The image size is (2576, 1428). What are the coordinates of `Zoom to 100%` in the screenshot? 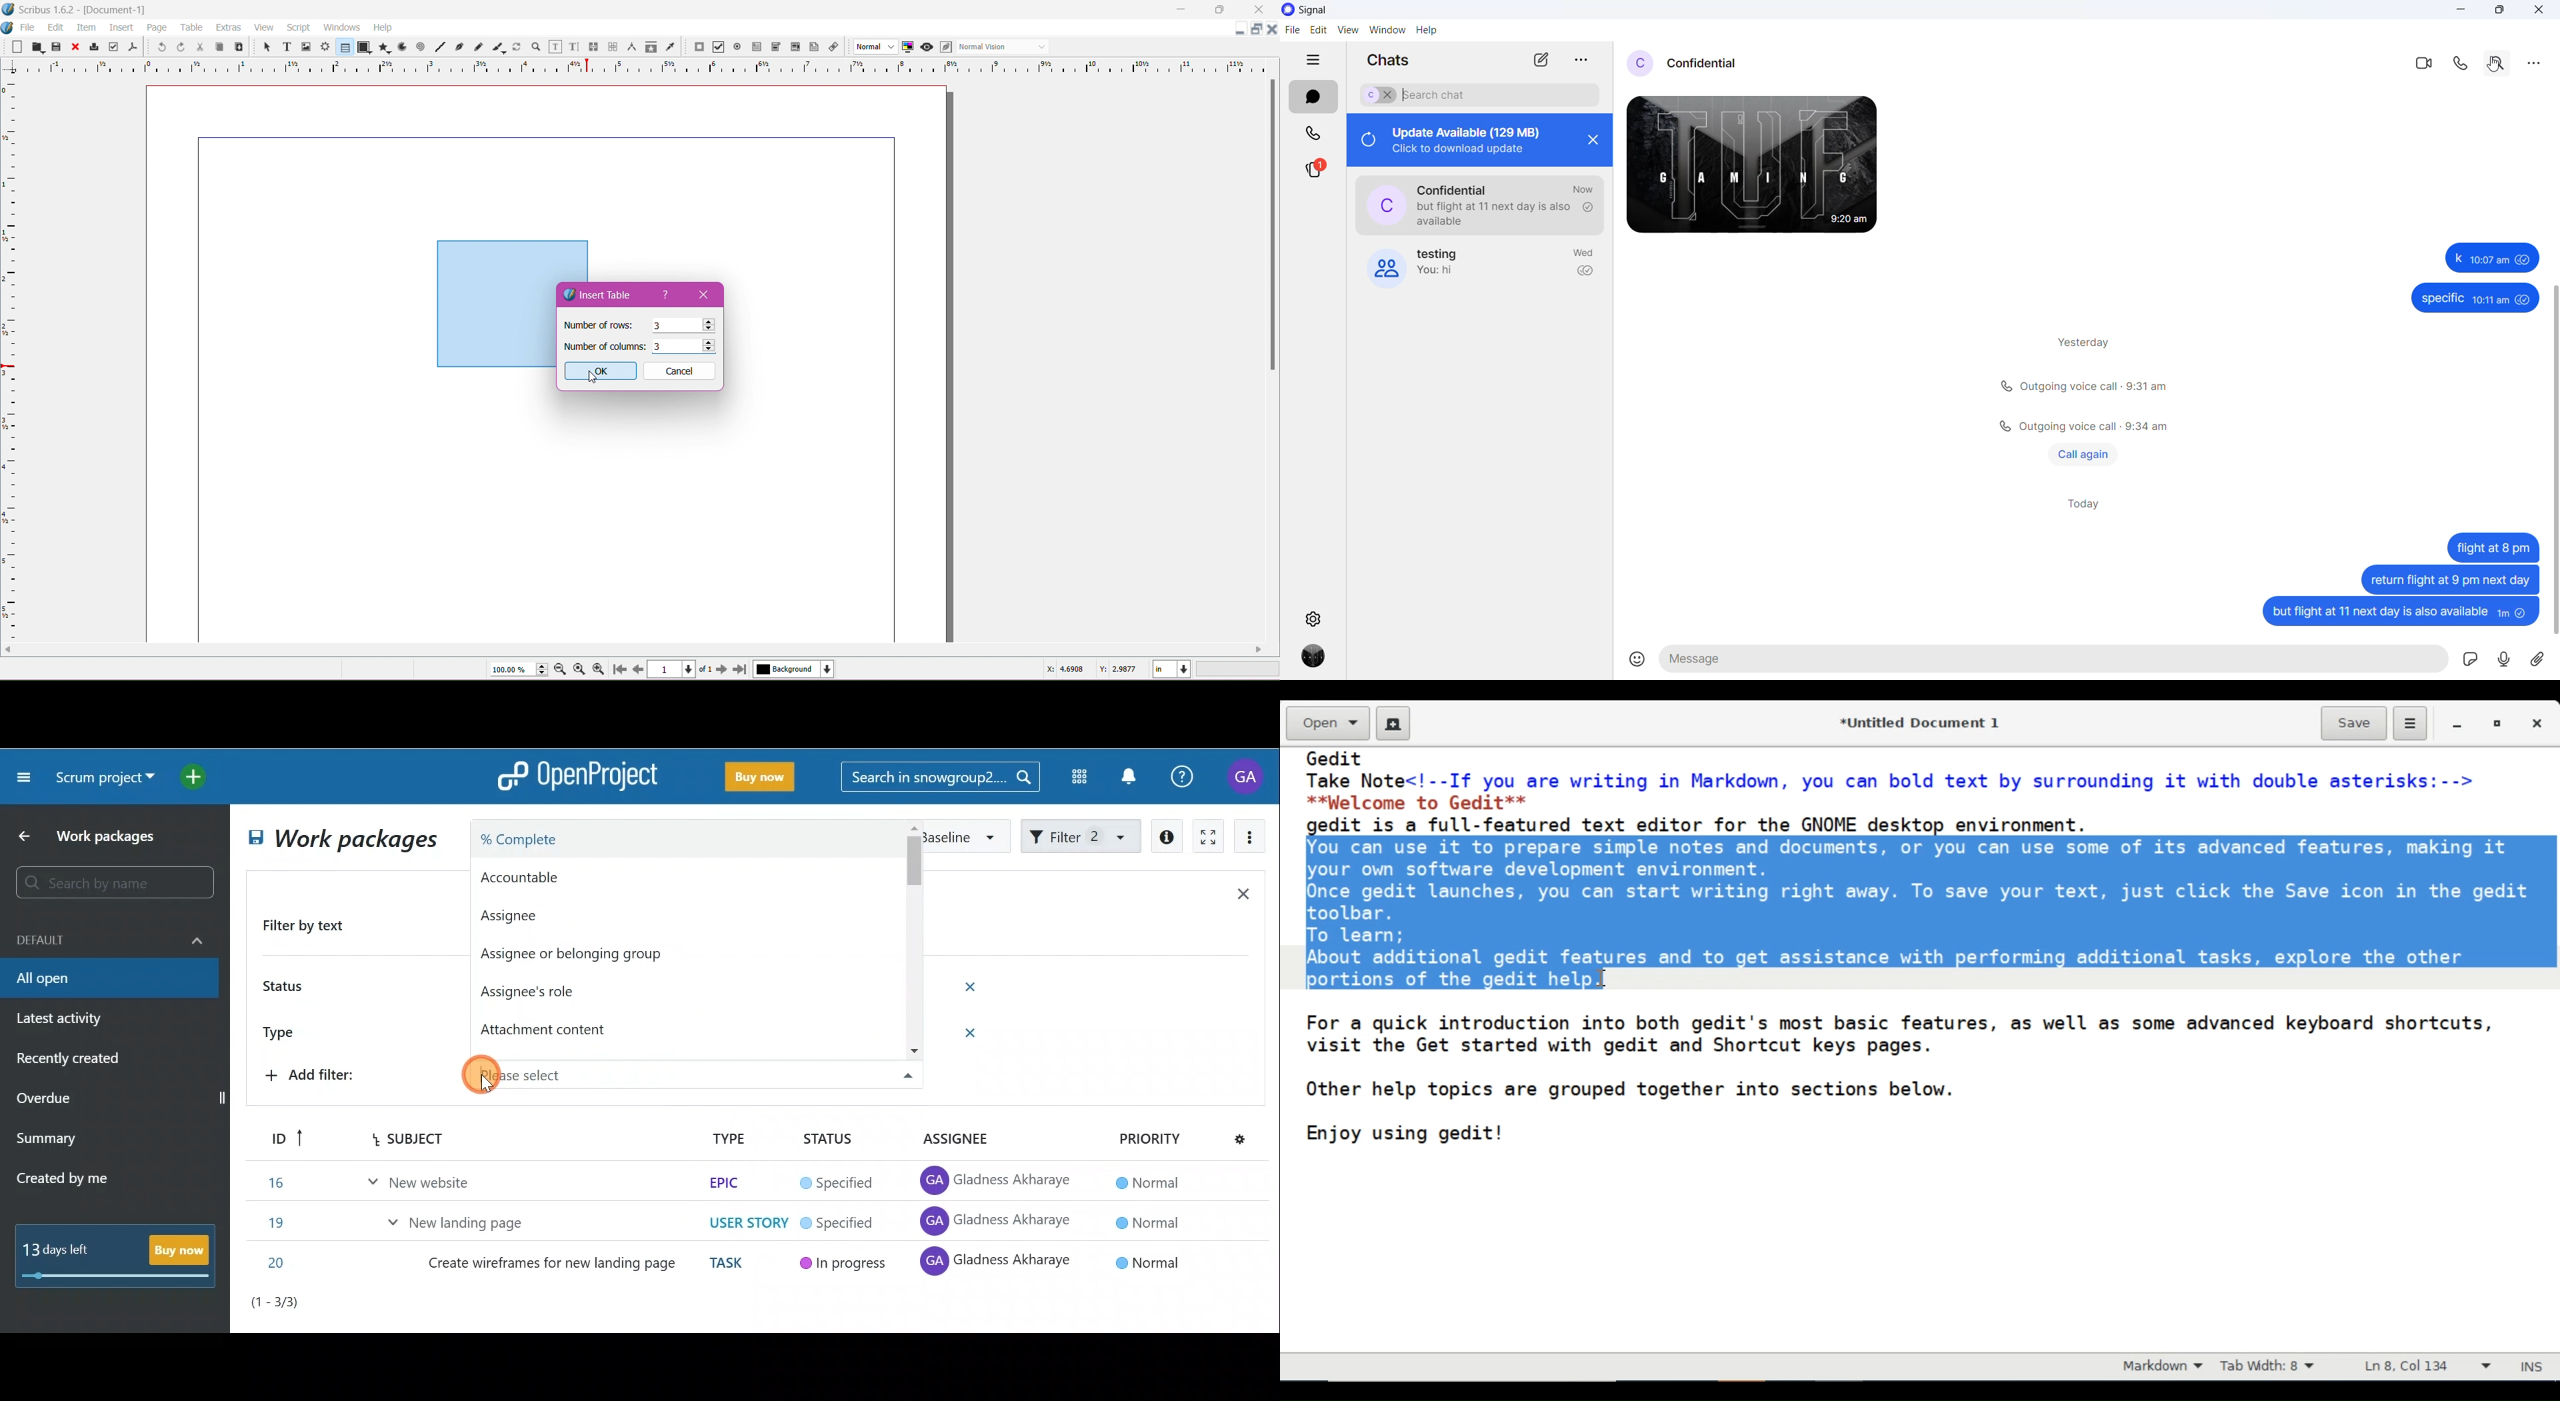 It's located at (581, 670).